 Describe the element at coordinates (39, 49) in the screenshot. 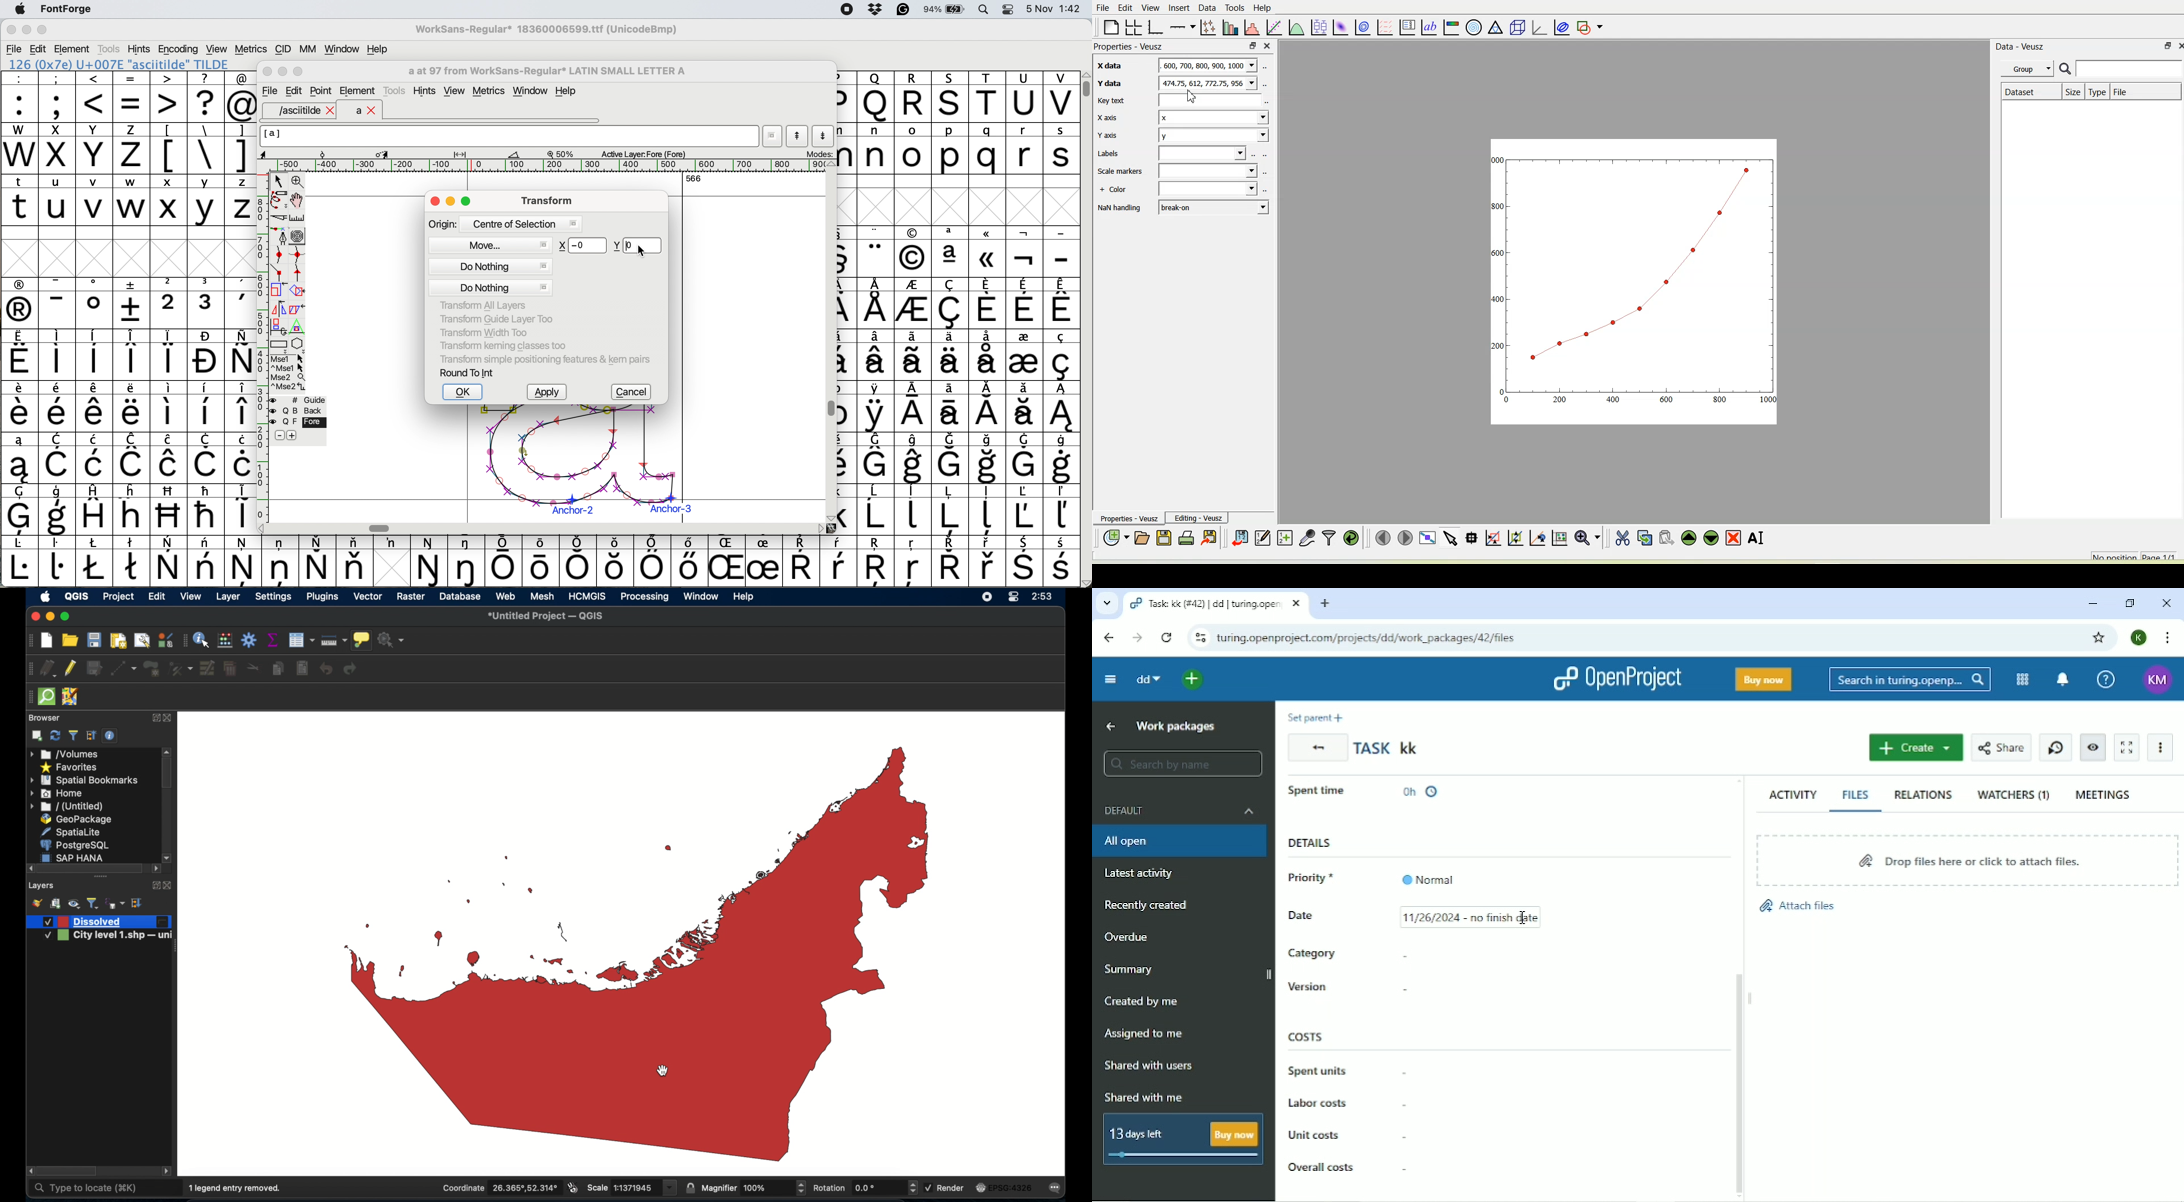

I see `edit` at that location.